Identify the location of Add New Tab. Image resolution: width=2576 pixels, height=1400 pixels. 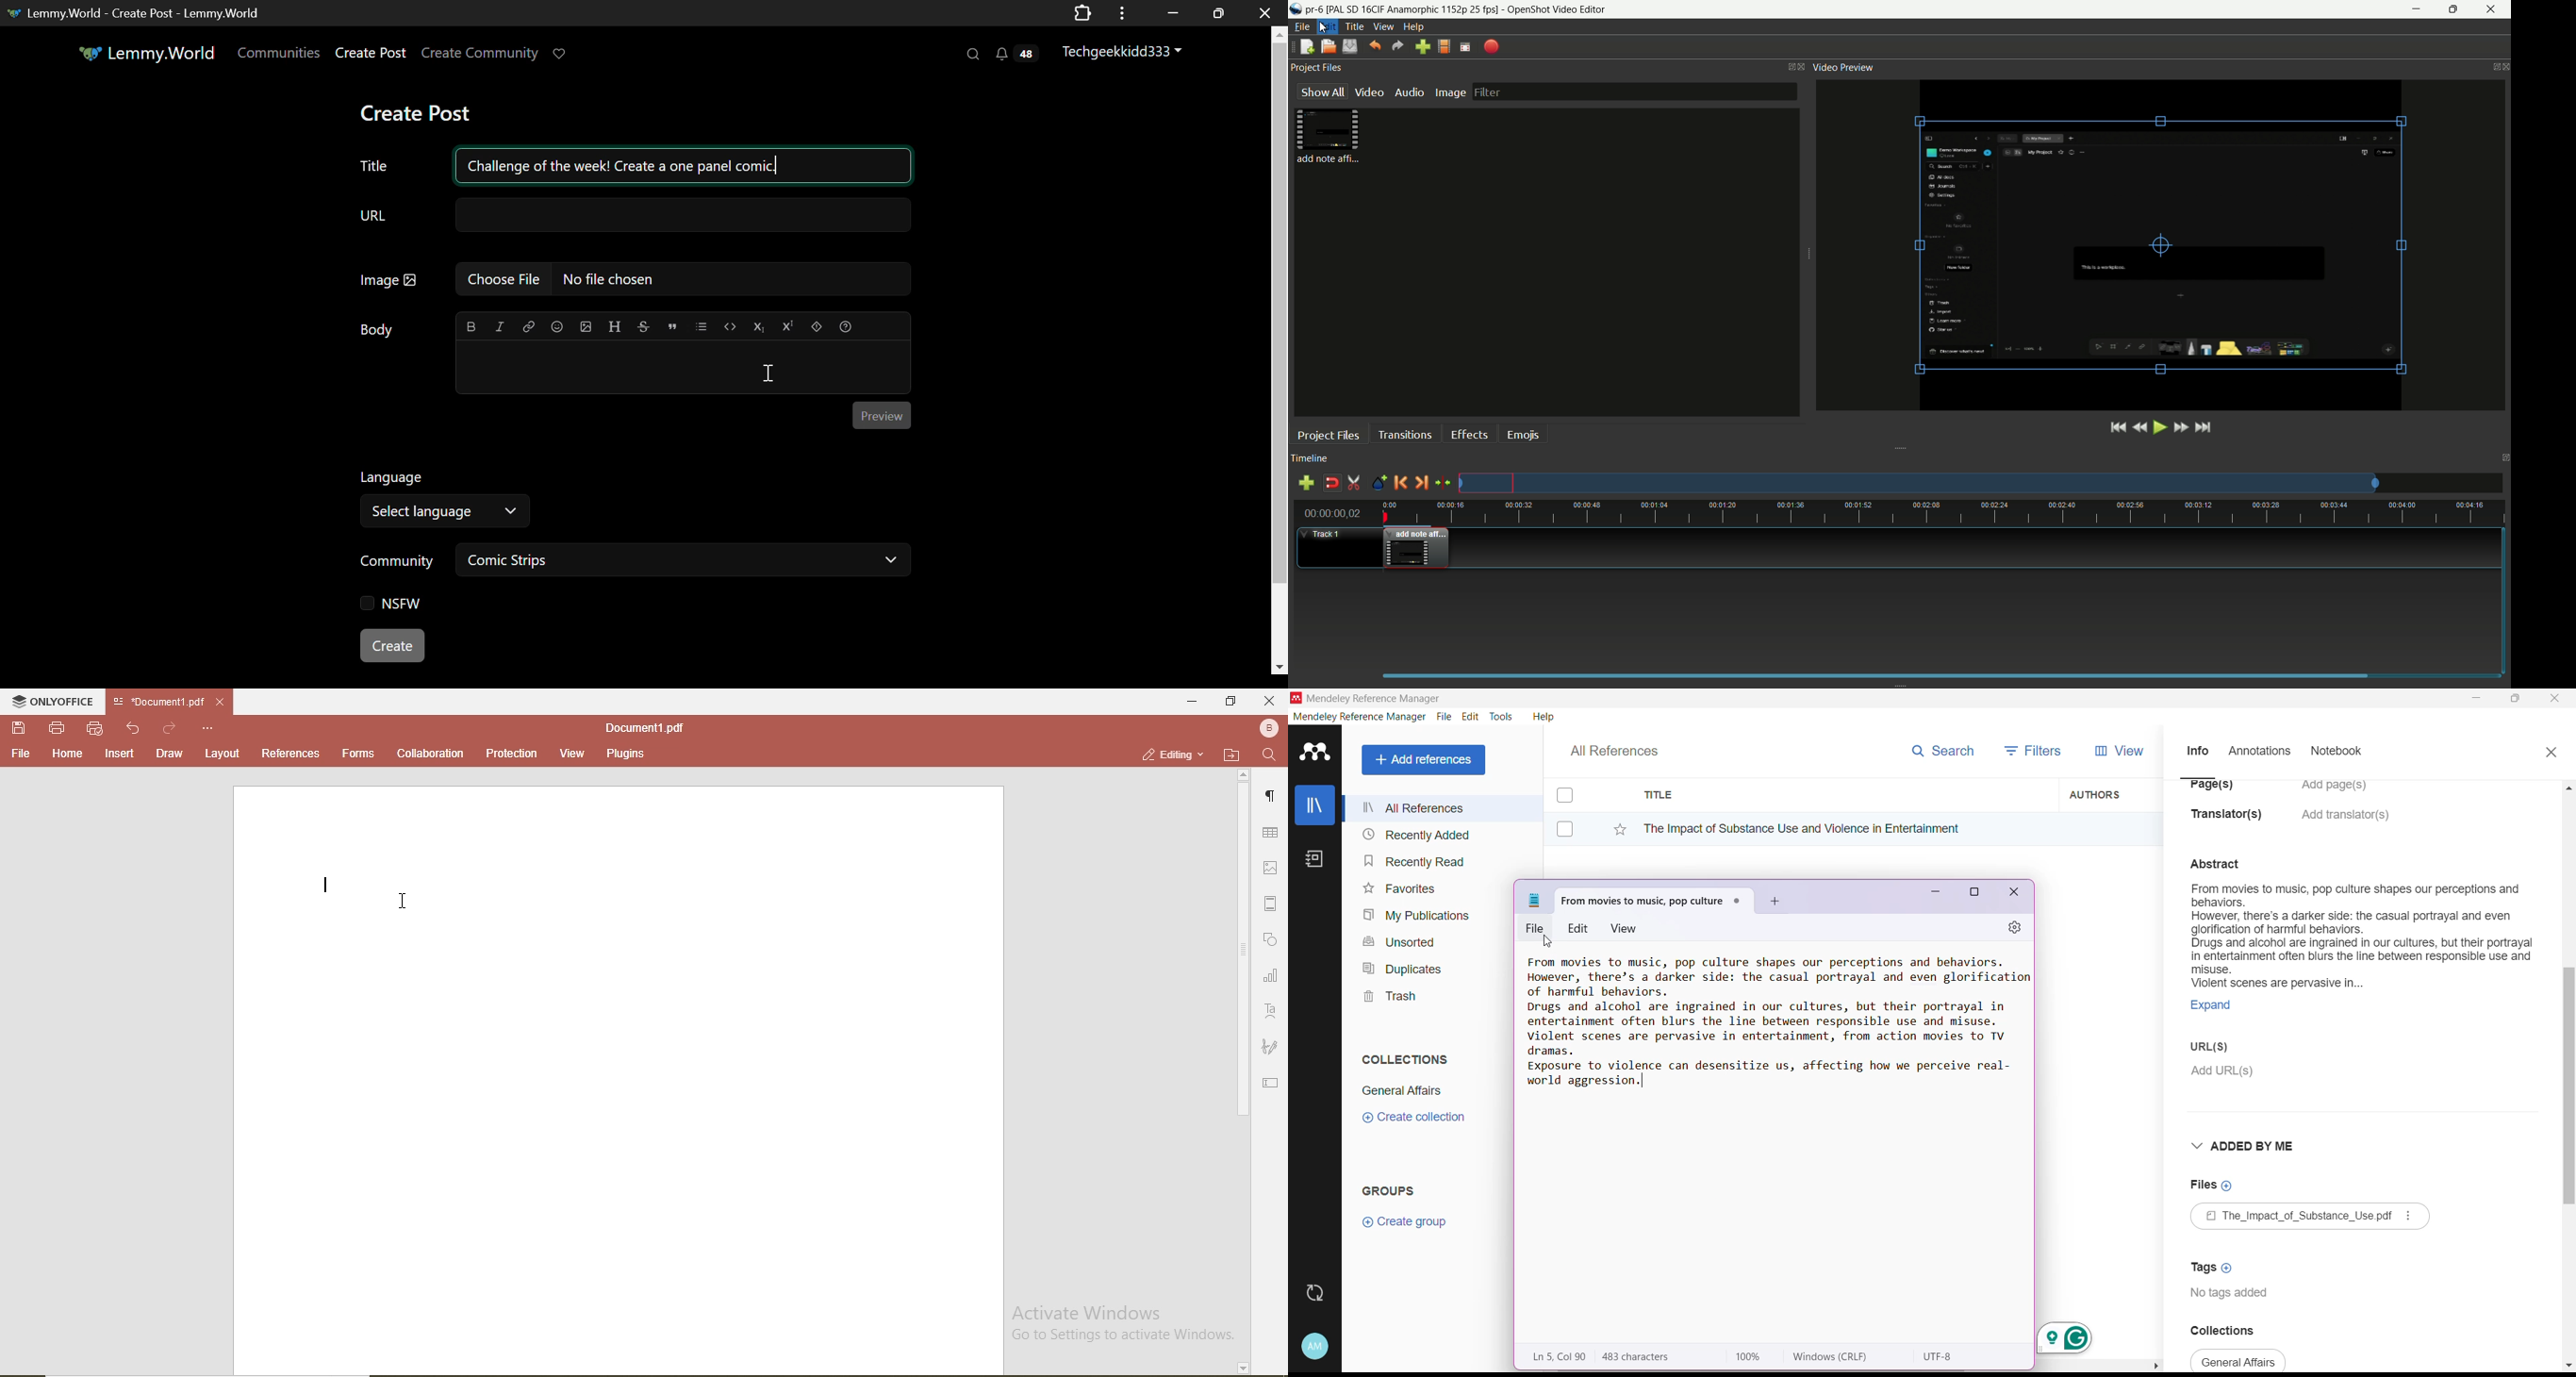
(1776, 902).